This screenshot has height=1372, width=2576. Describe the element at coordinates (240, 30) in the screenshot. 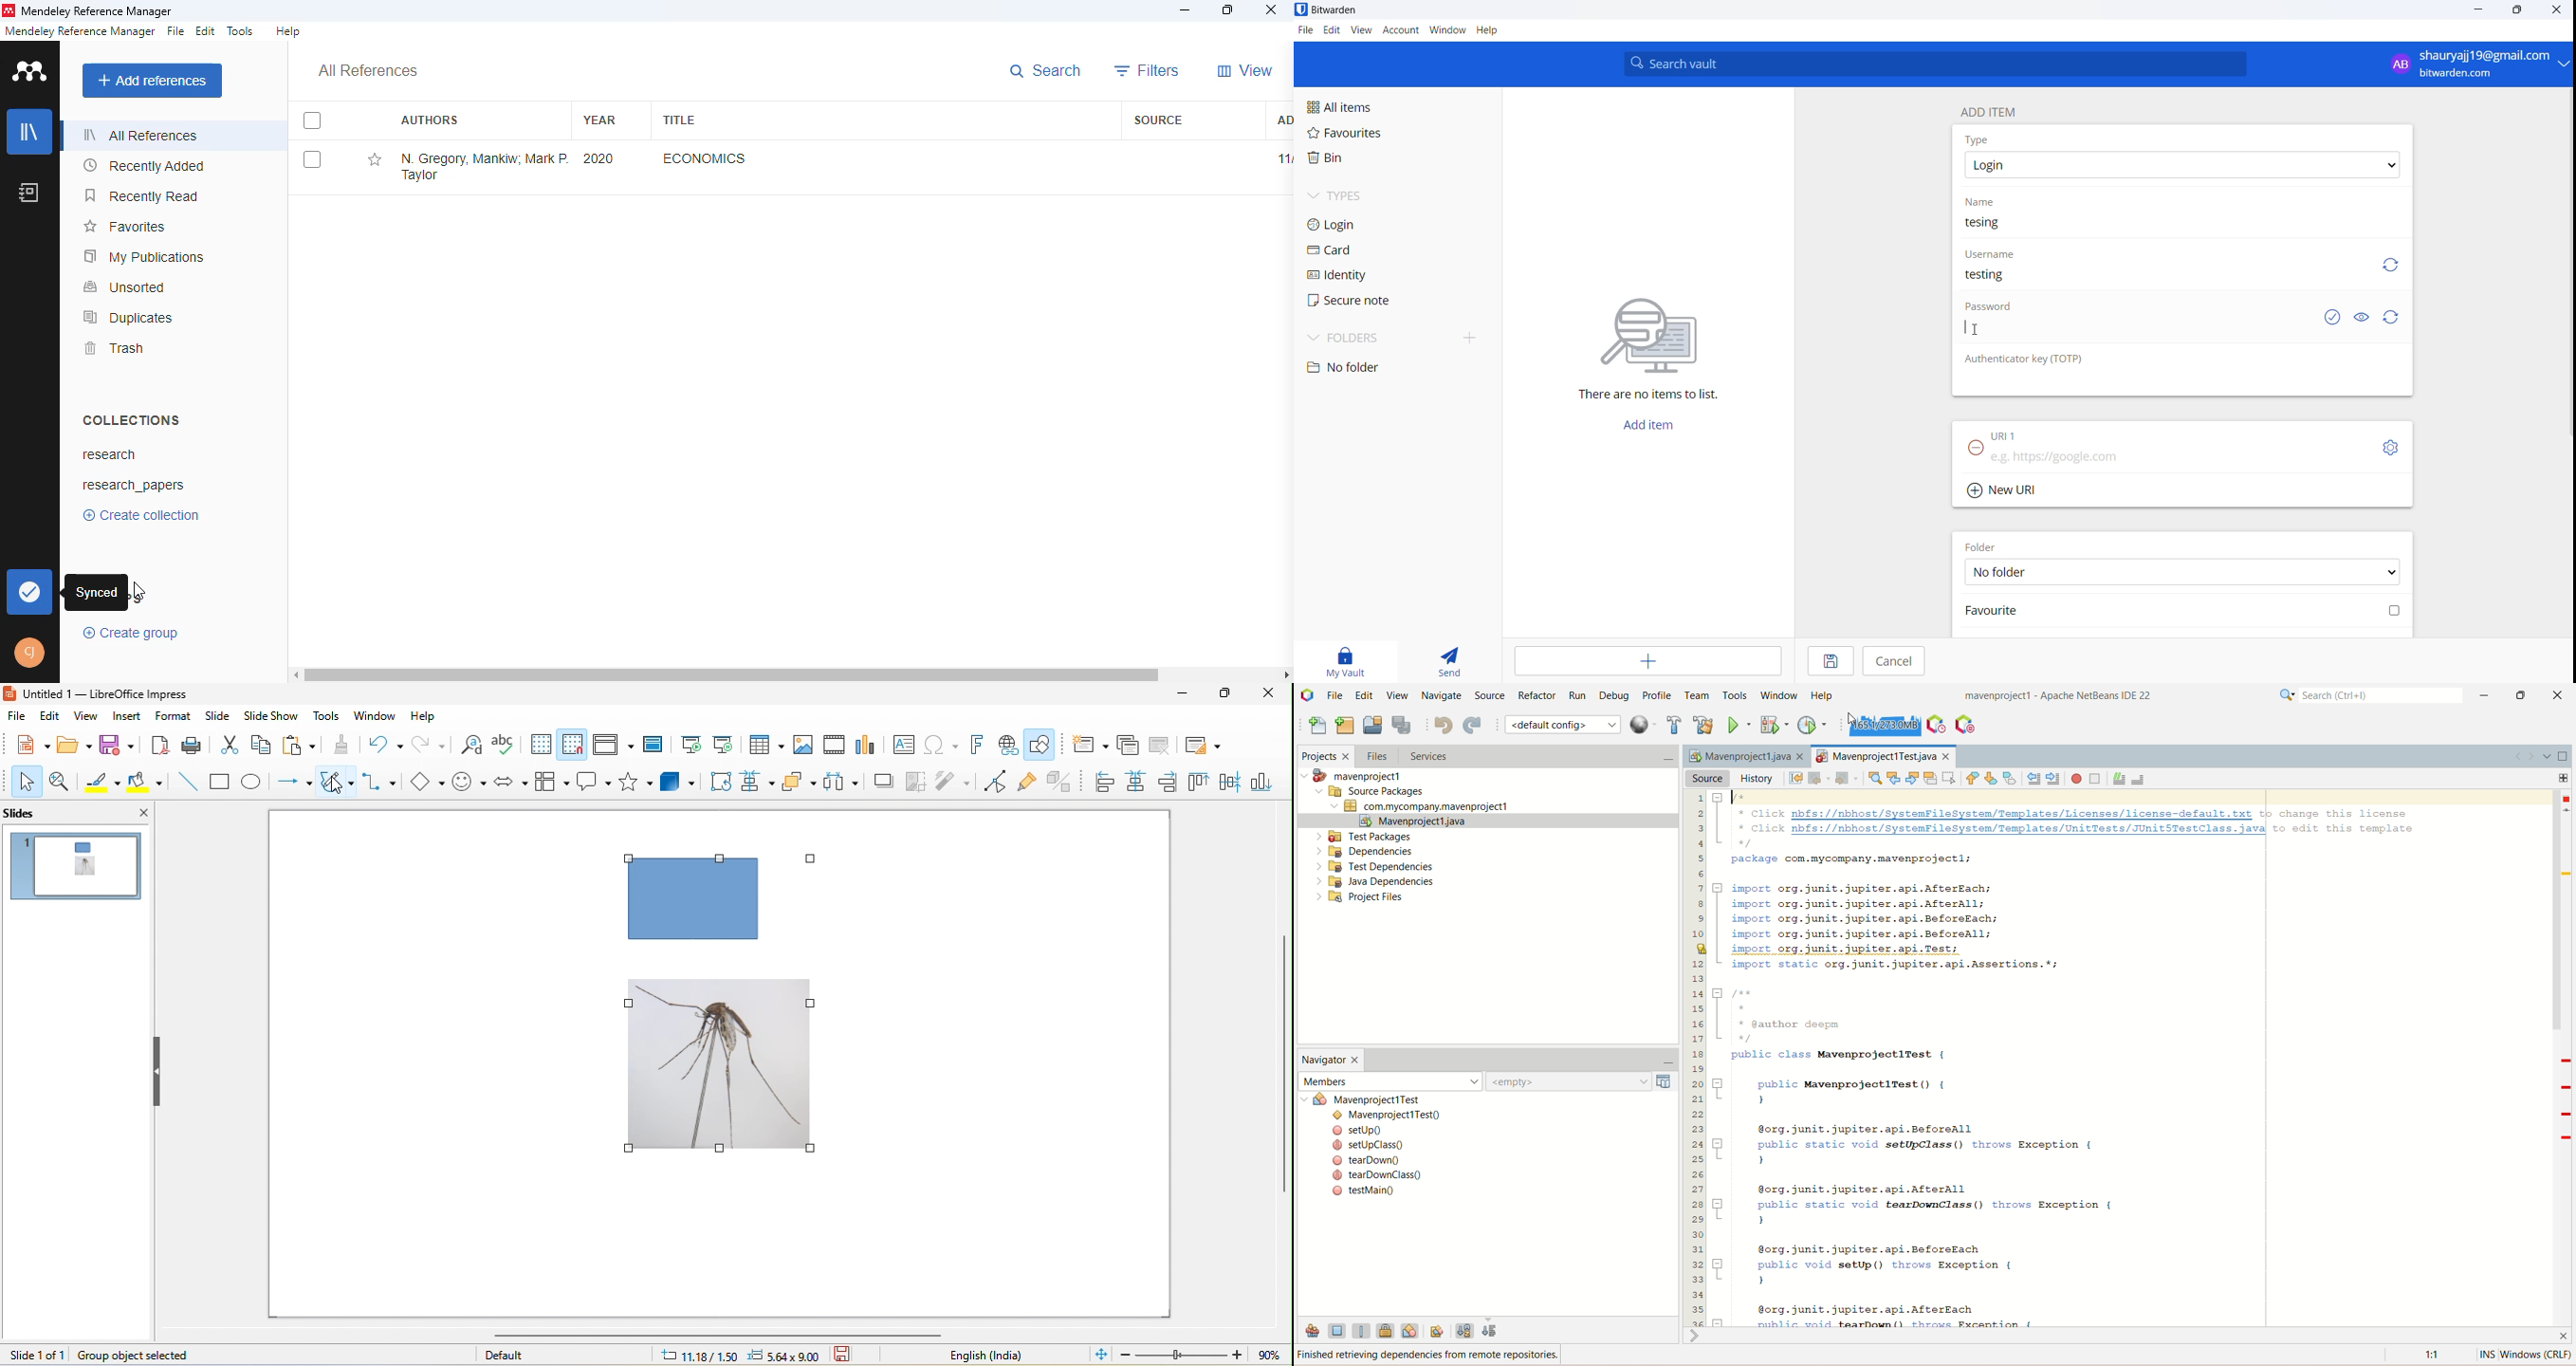

I see `tools` at that location.